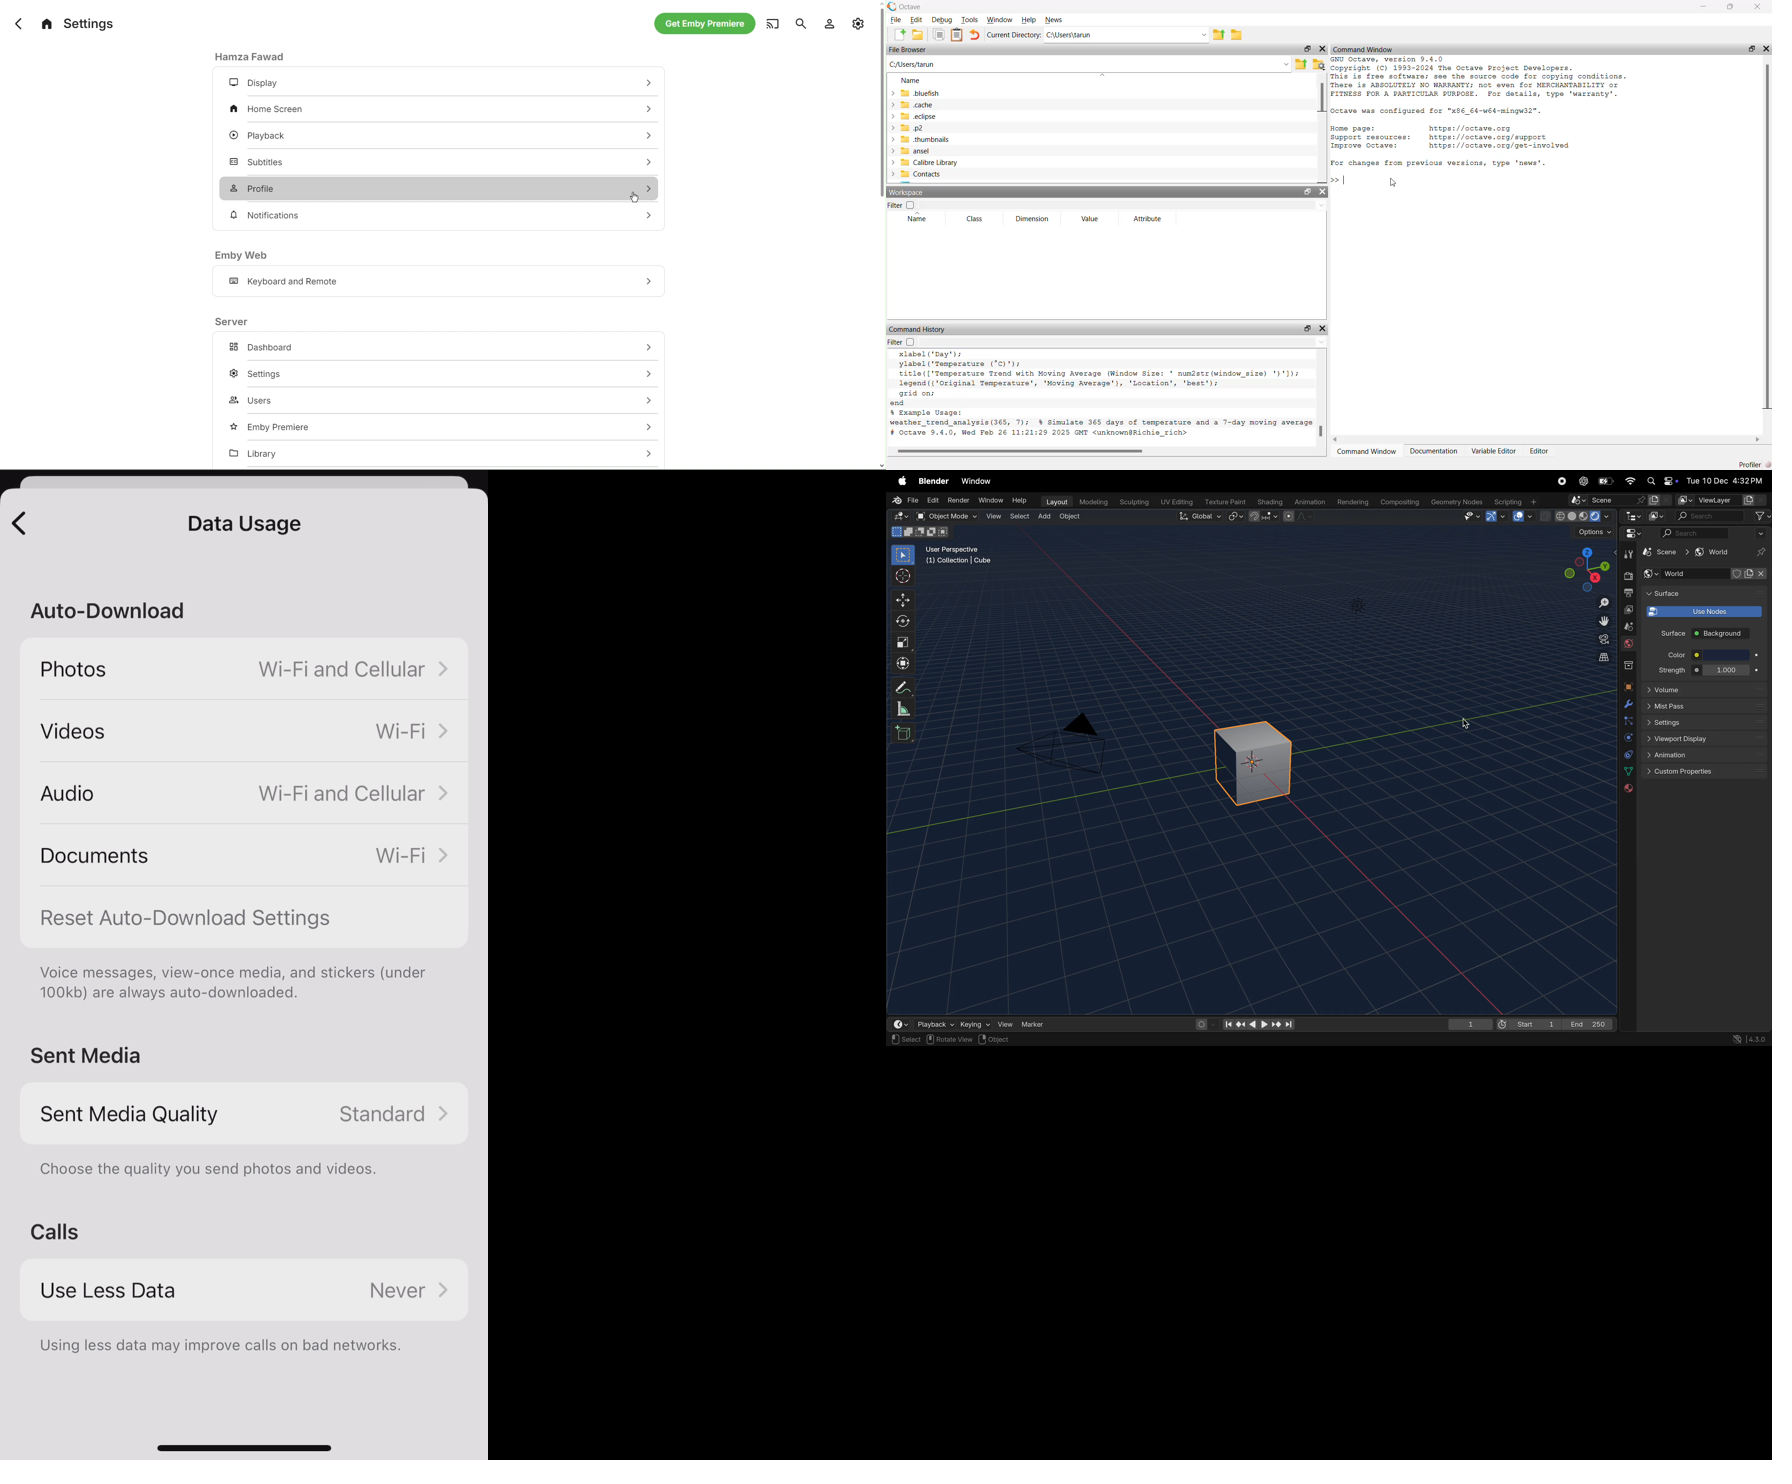 The width and height of the screenshot is (1792, 1484). What do you see at coordinates (1395, 184) in the screenshot?
I see `cursor` at bounding box center [1395, 184].